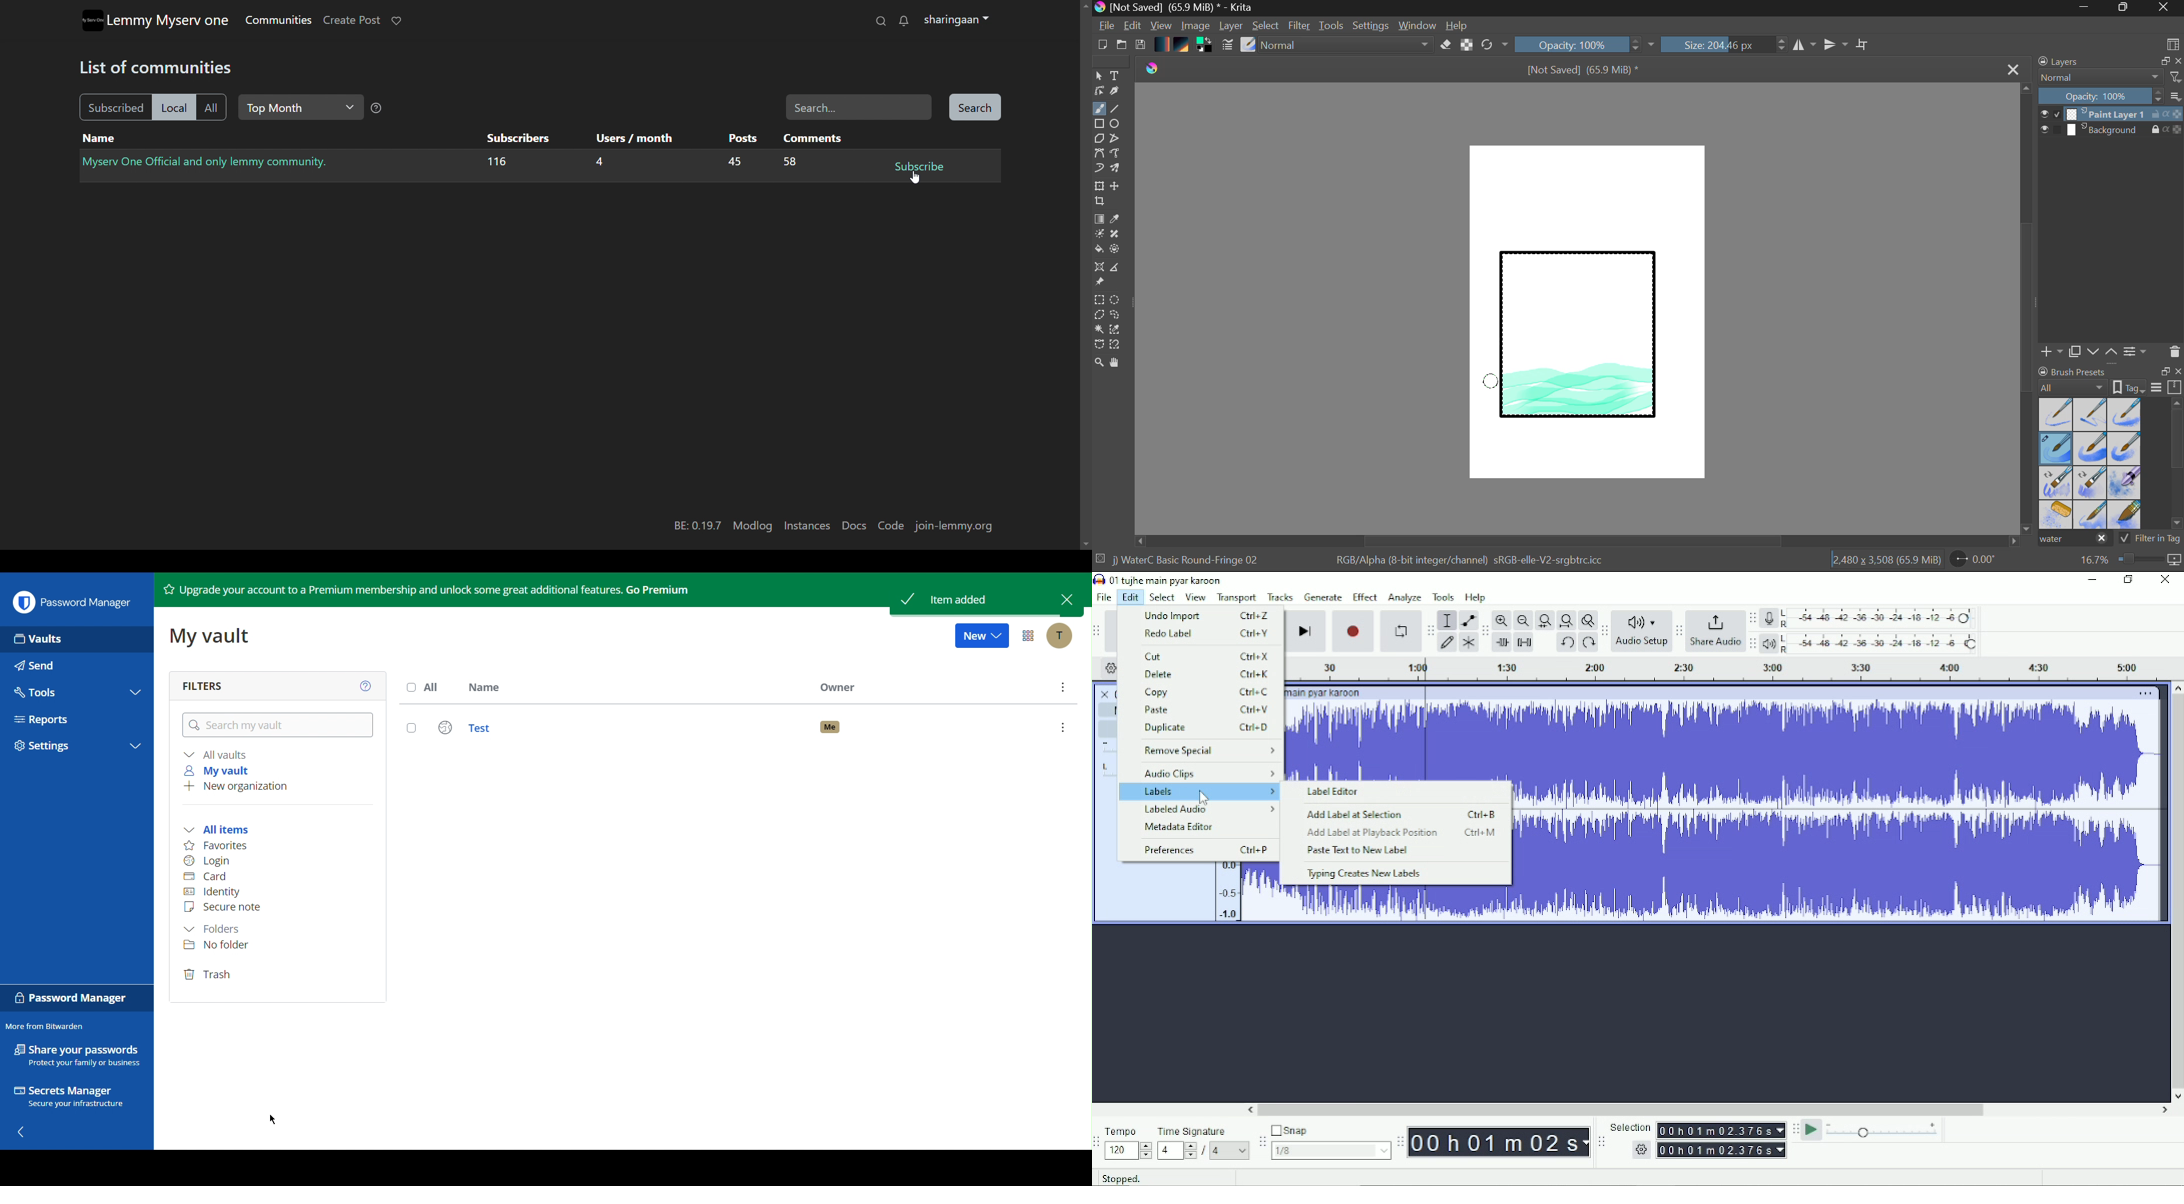  What do you see at coordinates (731, 163) in the screenshot?
I see `45` at bounding box center [731, 163].